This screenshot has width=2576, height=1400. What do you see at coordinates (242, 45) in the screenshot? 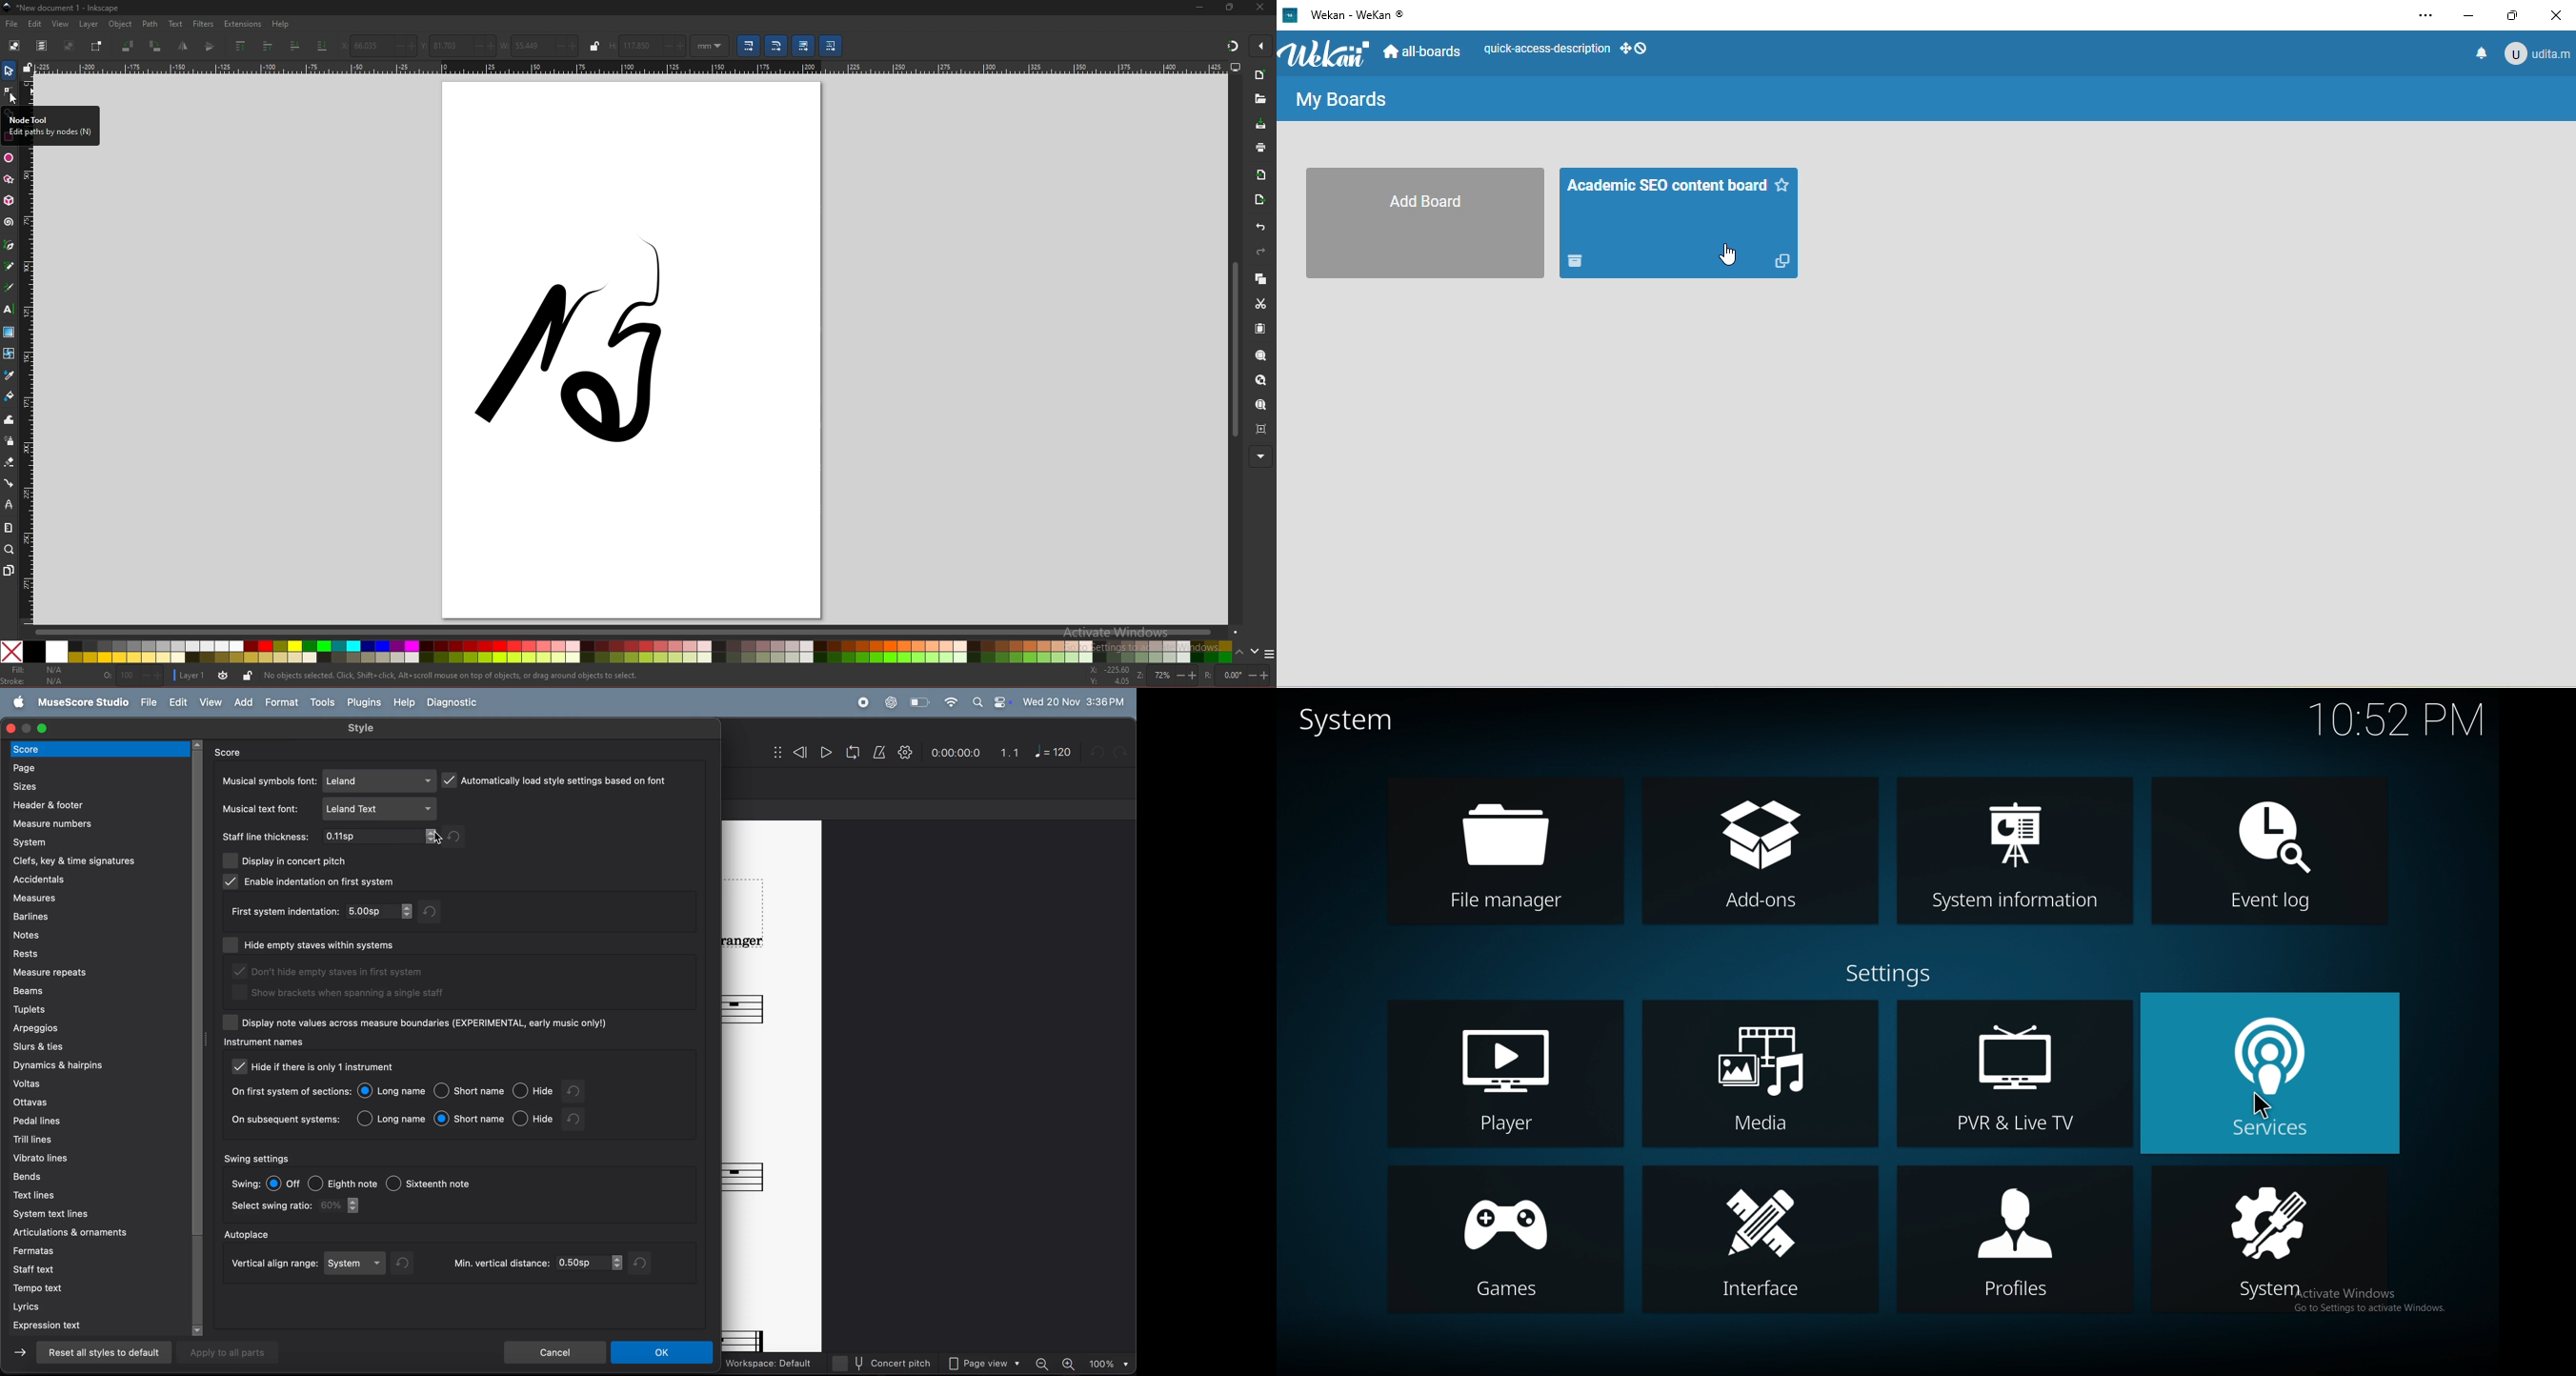
I see `raise selection to top` at bounding box center [242, 45].